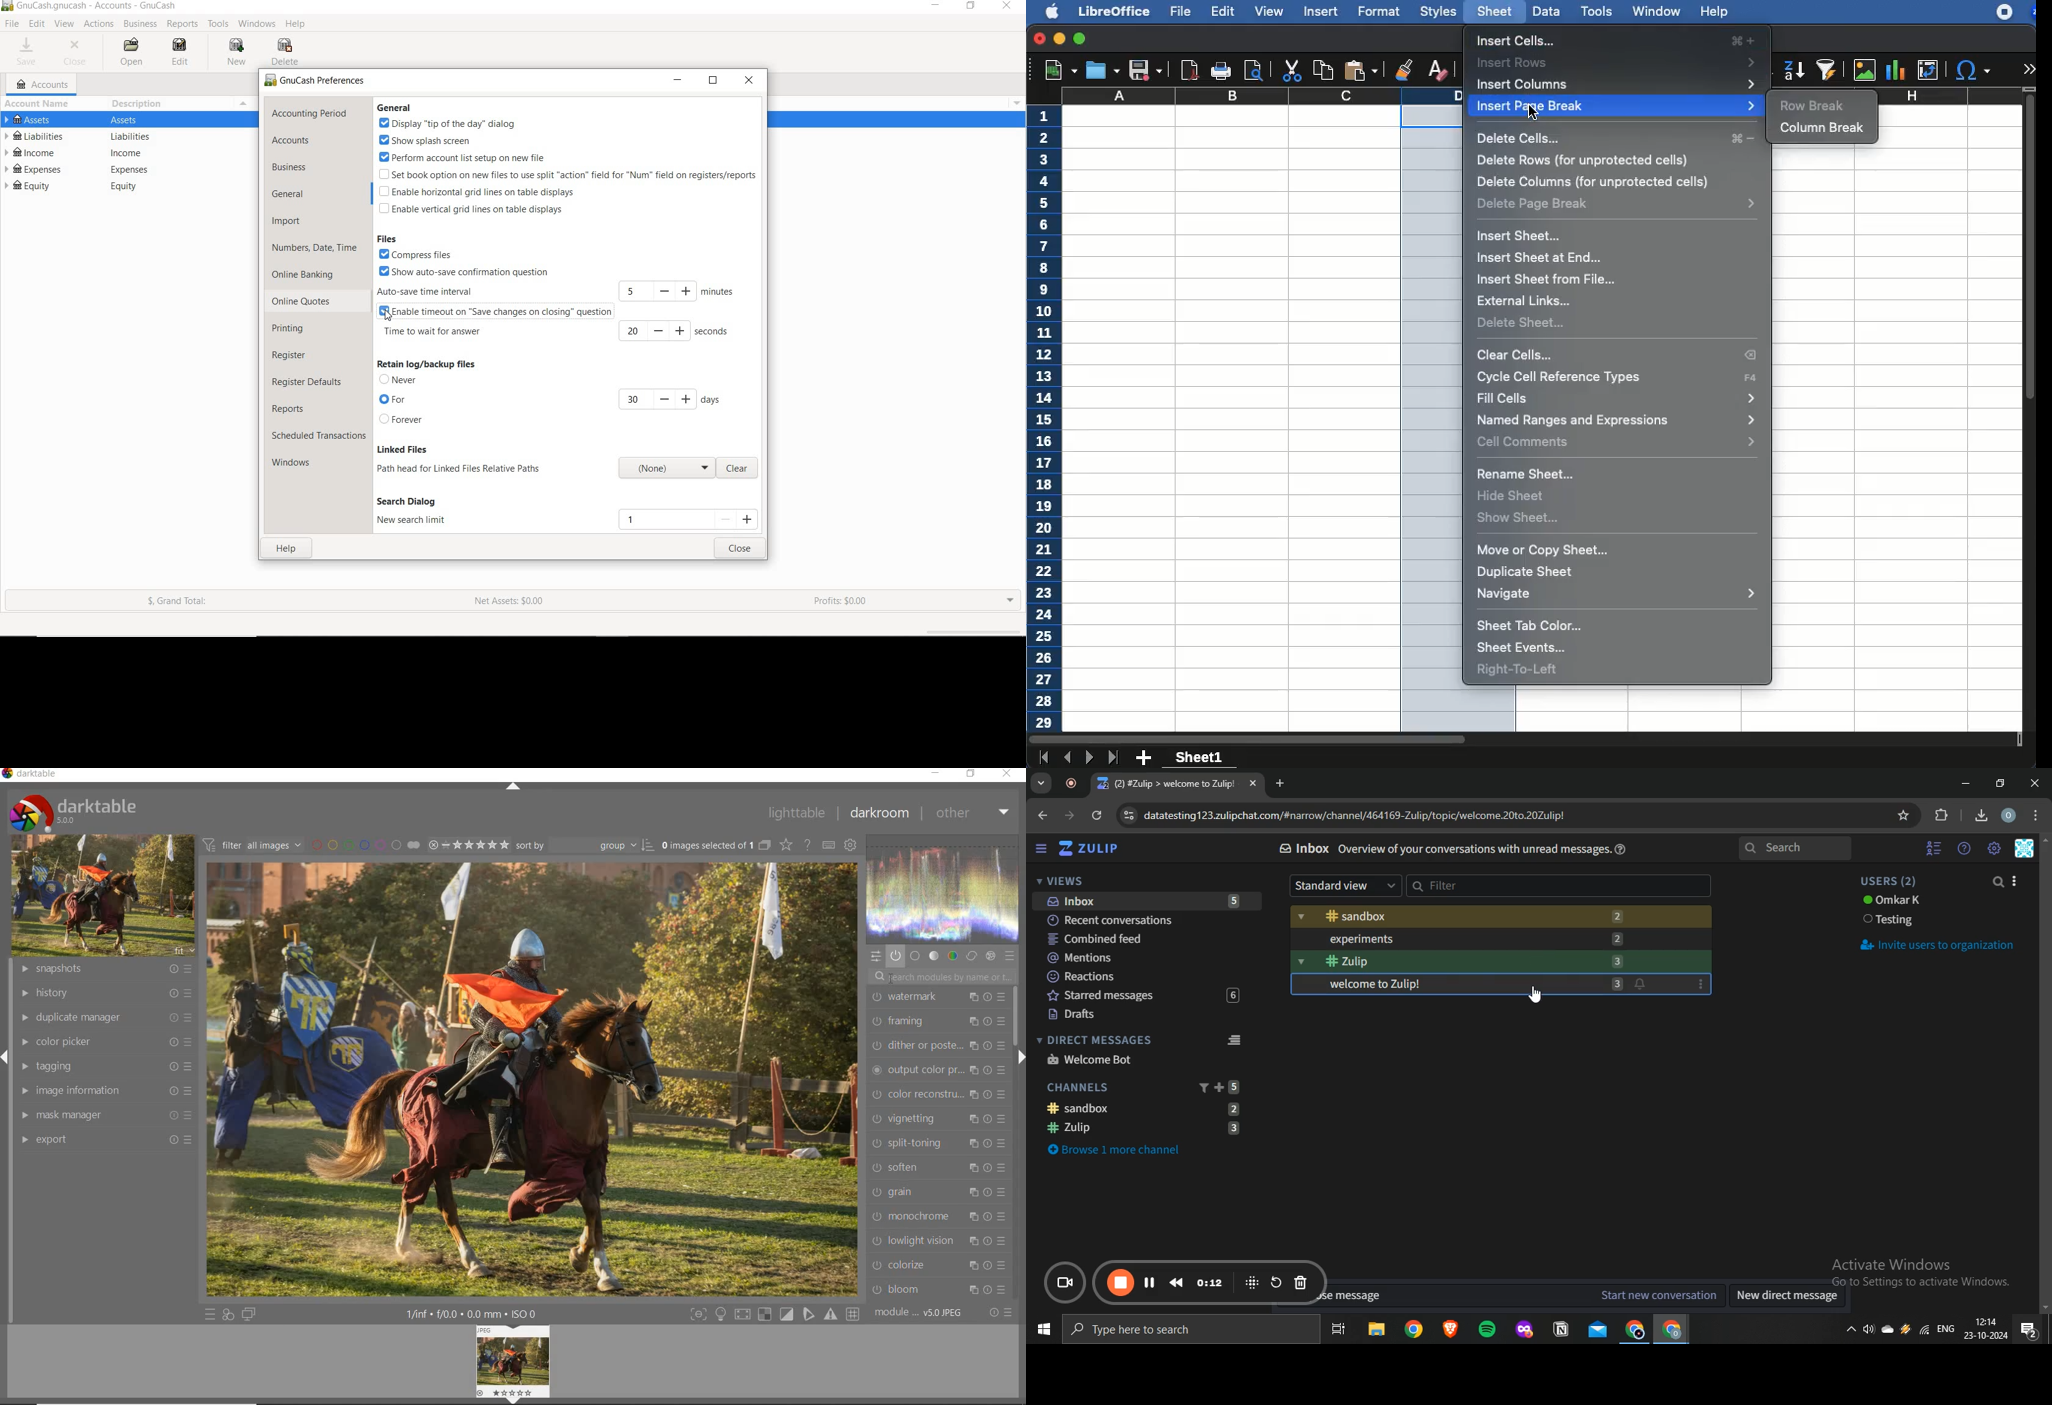  What do you see at coordinates (404, 420) in the screenshot?
I see `forever` at bounding box center [404, 420].